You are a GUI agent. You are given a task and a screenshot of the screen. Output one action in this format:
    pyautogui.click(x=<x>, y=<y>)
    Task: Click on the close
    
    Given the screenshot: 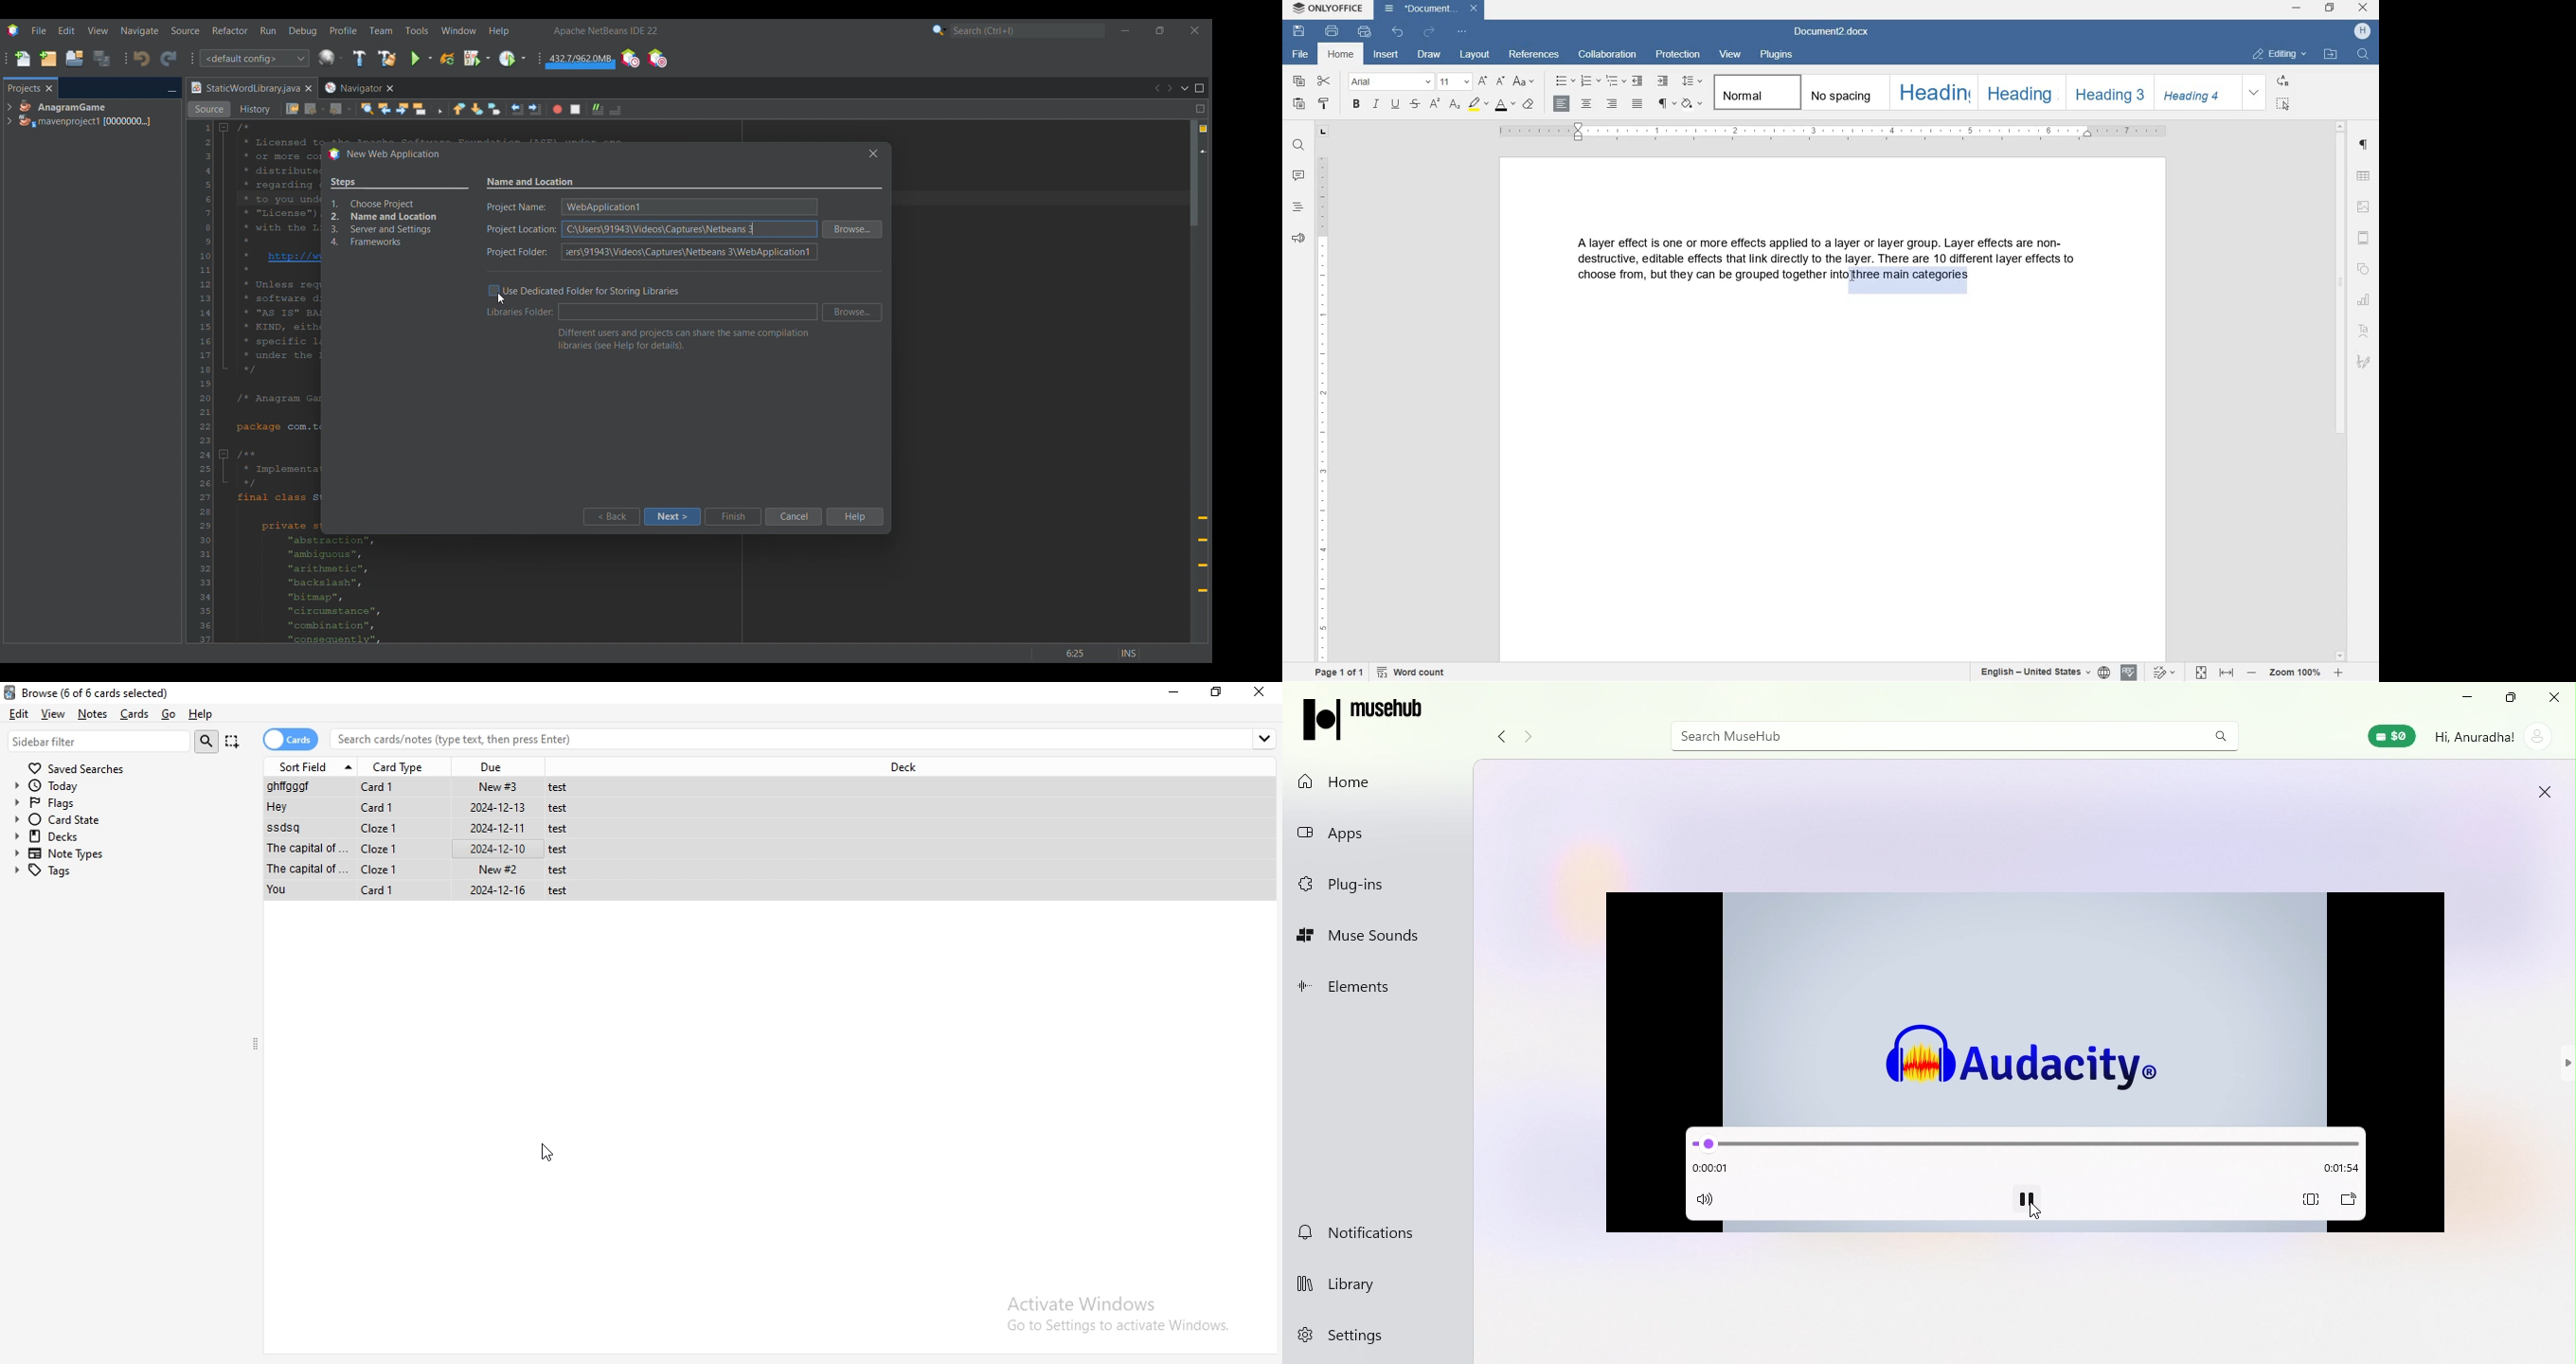 What is the action you would take?
    pyautogui.click(x=1261, y=692)
    